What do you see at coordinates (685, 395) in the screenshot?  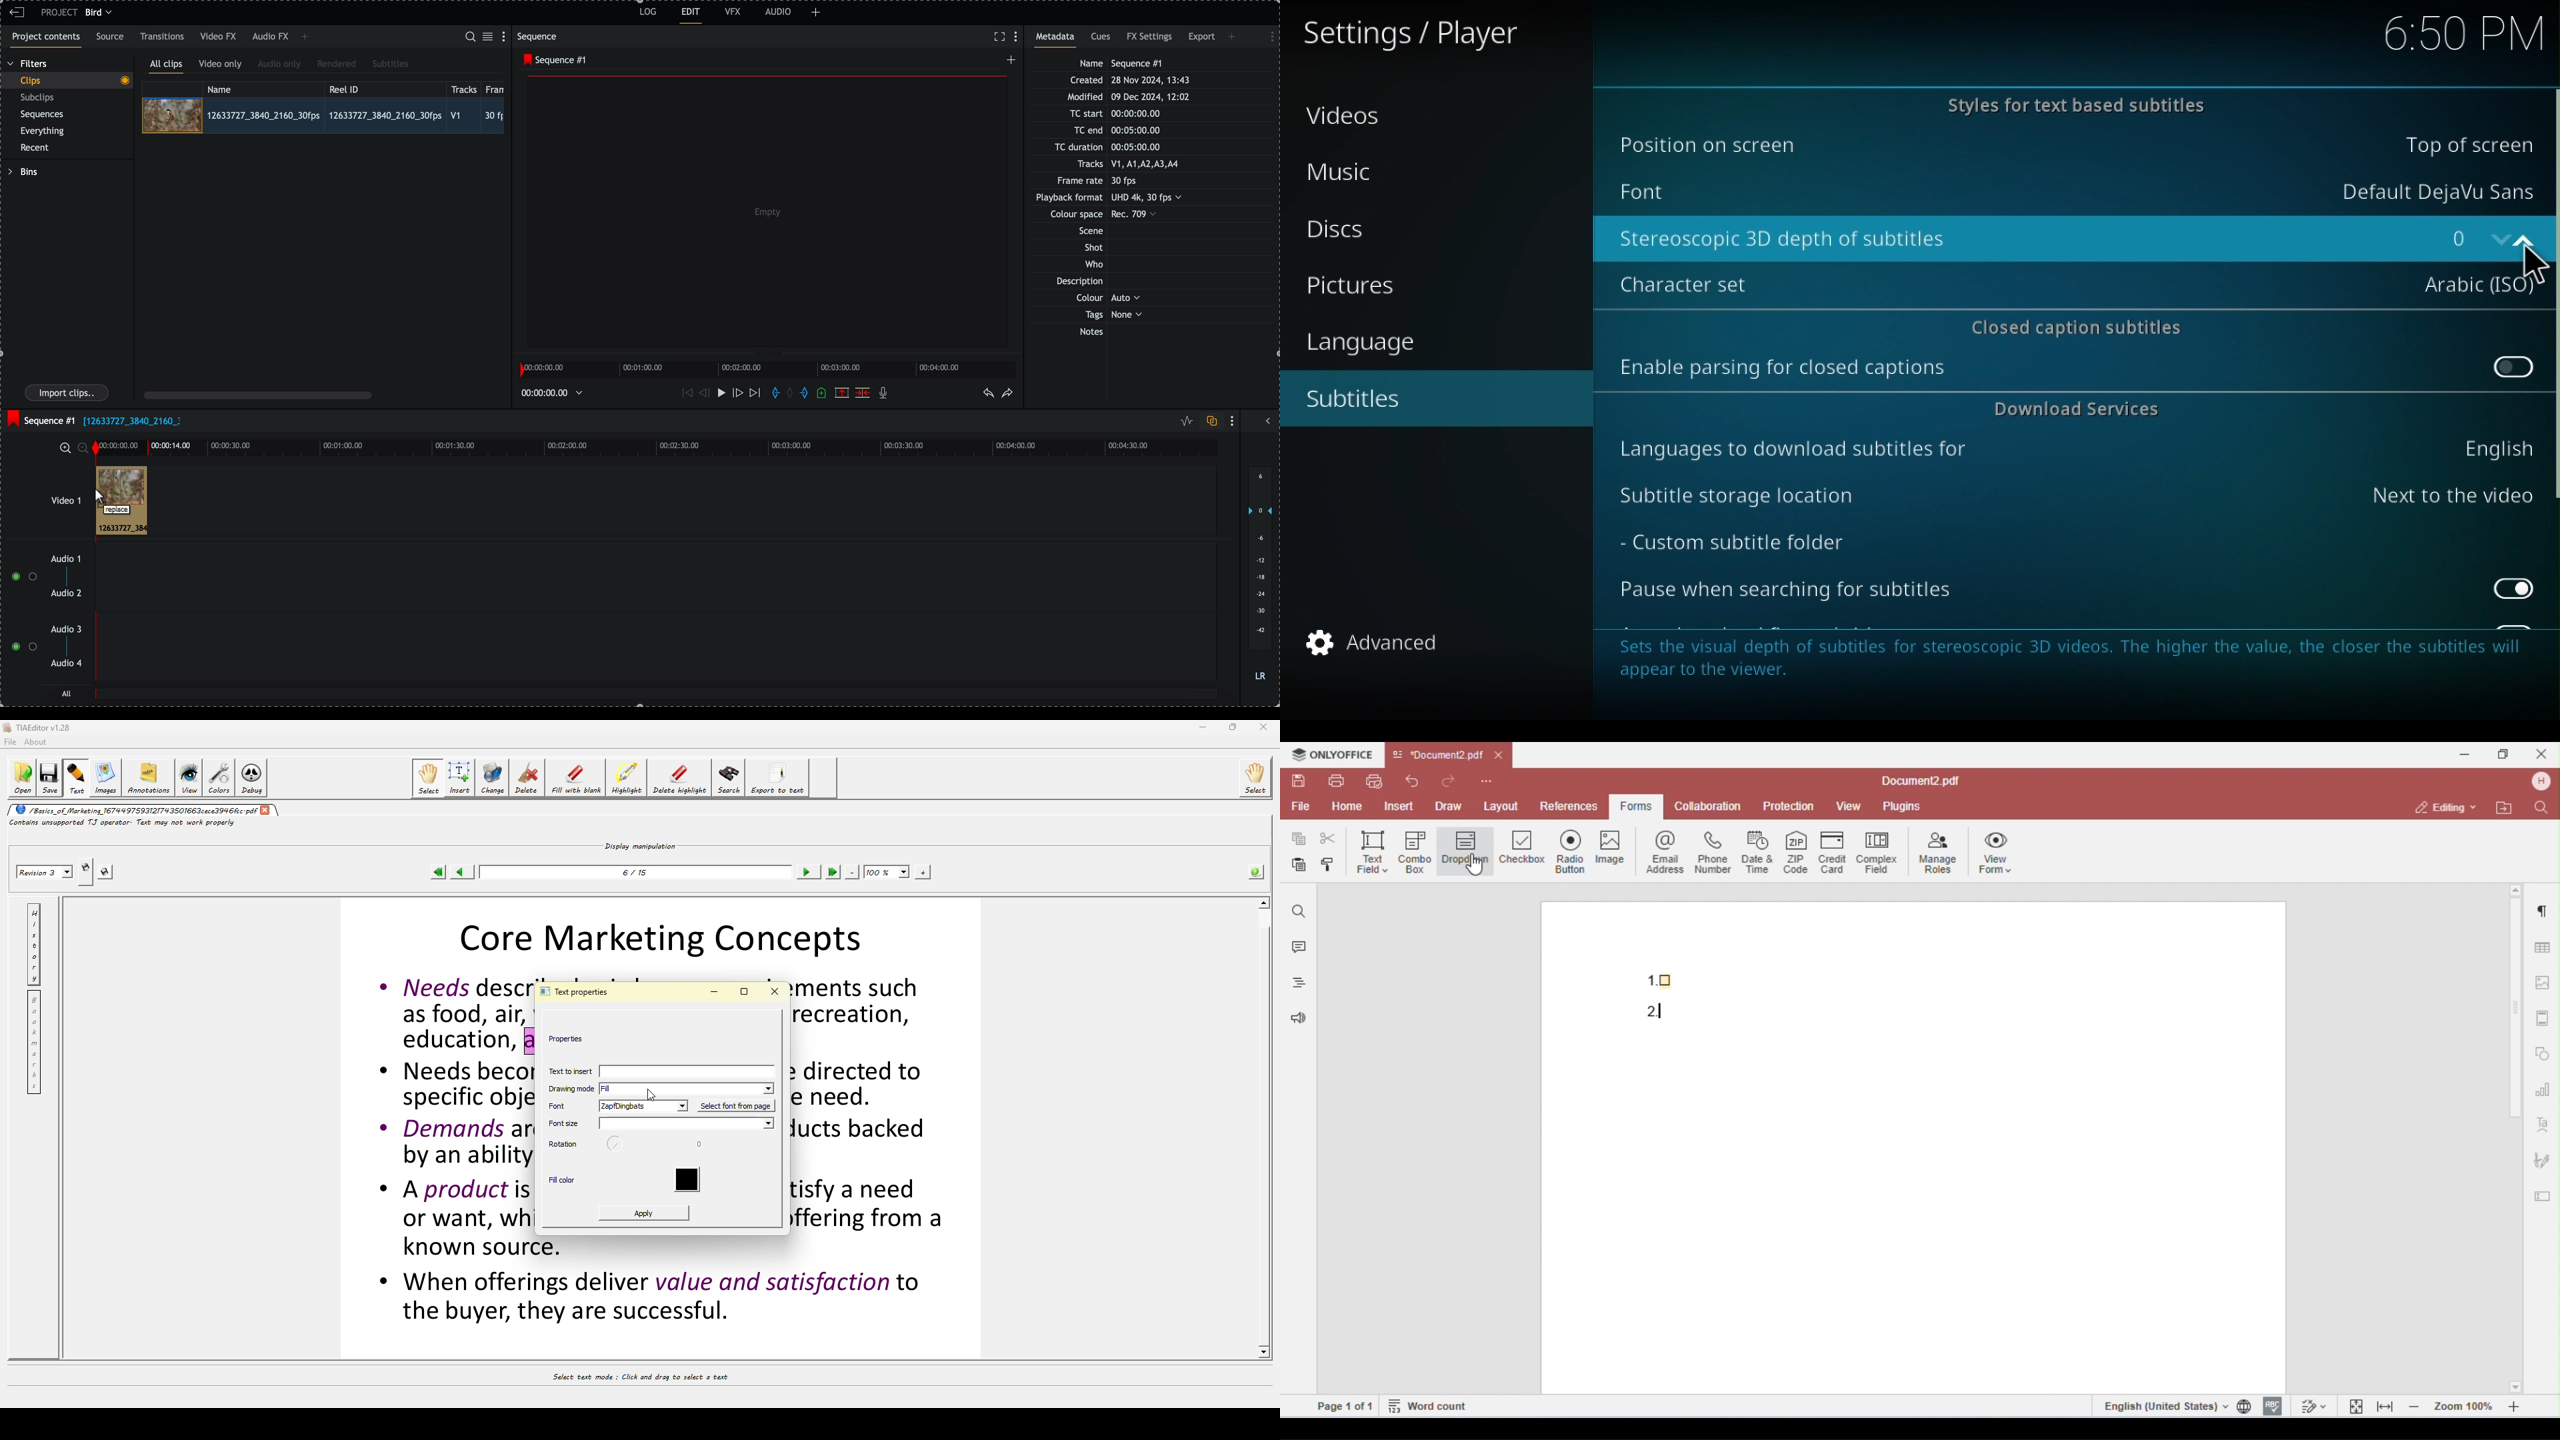 I see `move backward` at bounding box center [685, 395].